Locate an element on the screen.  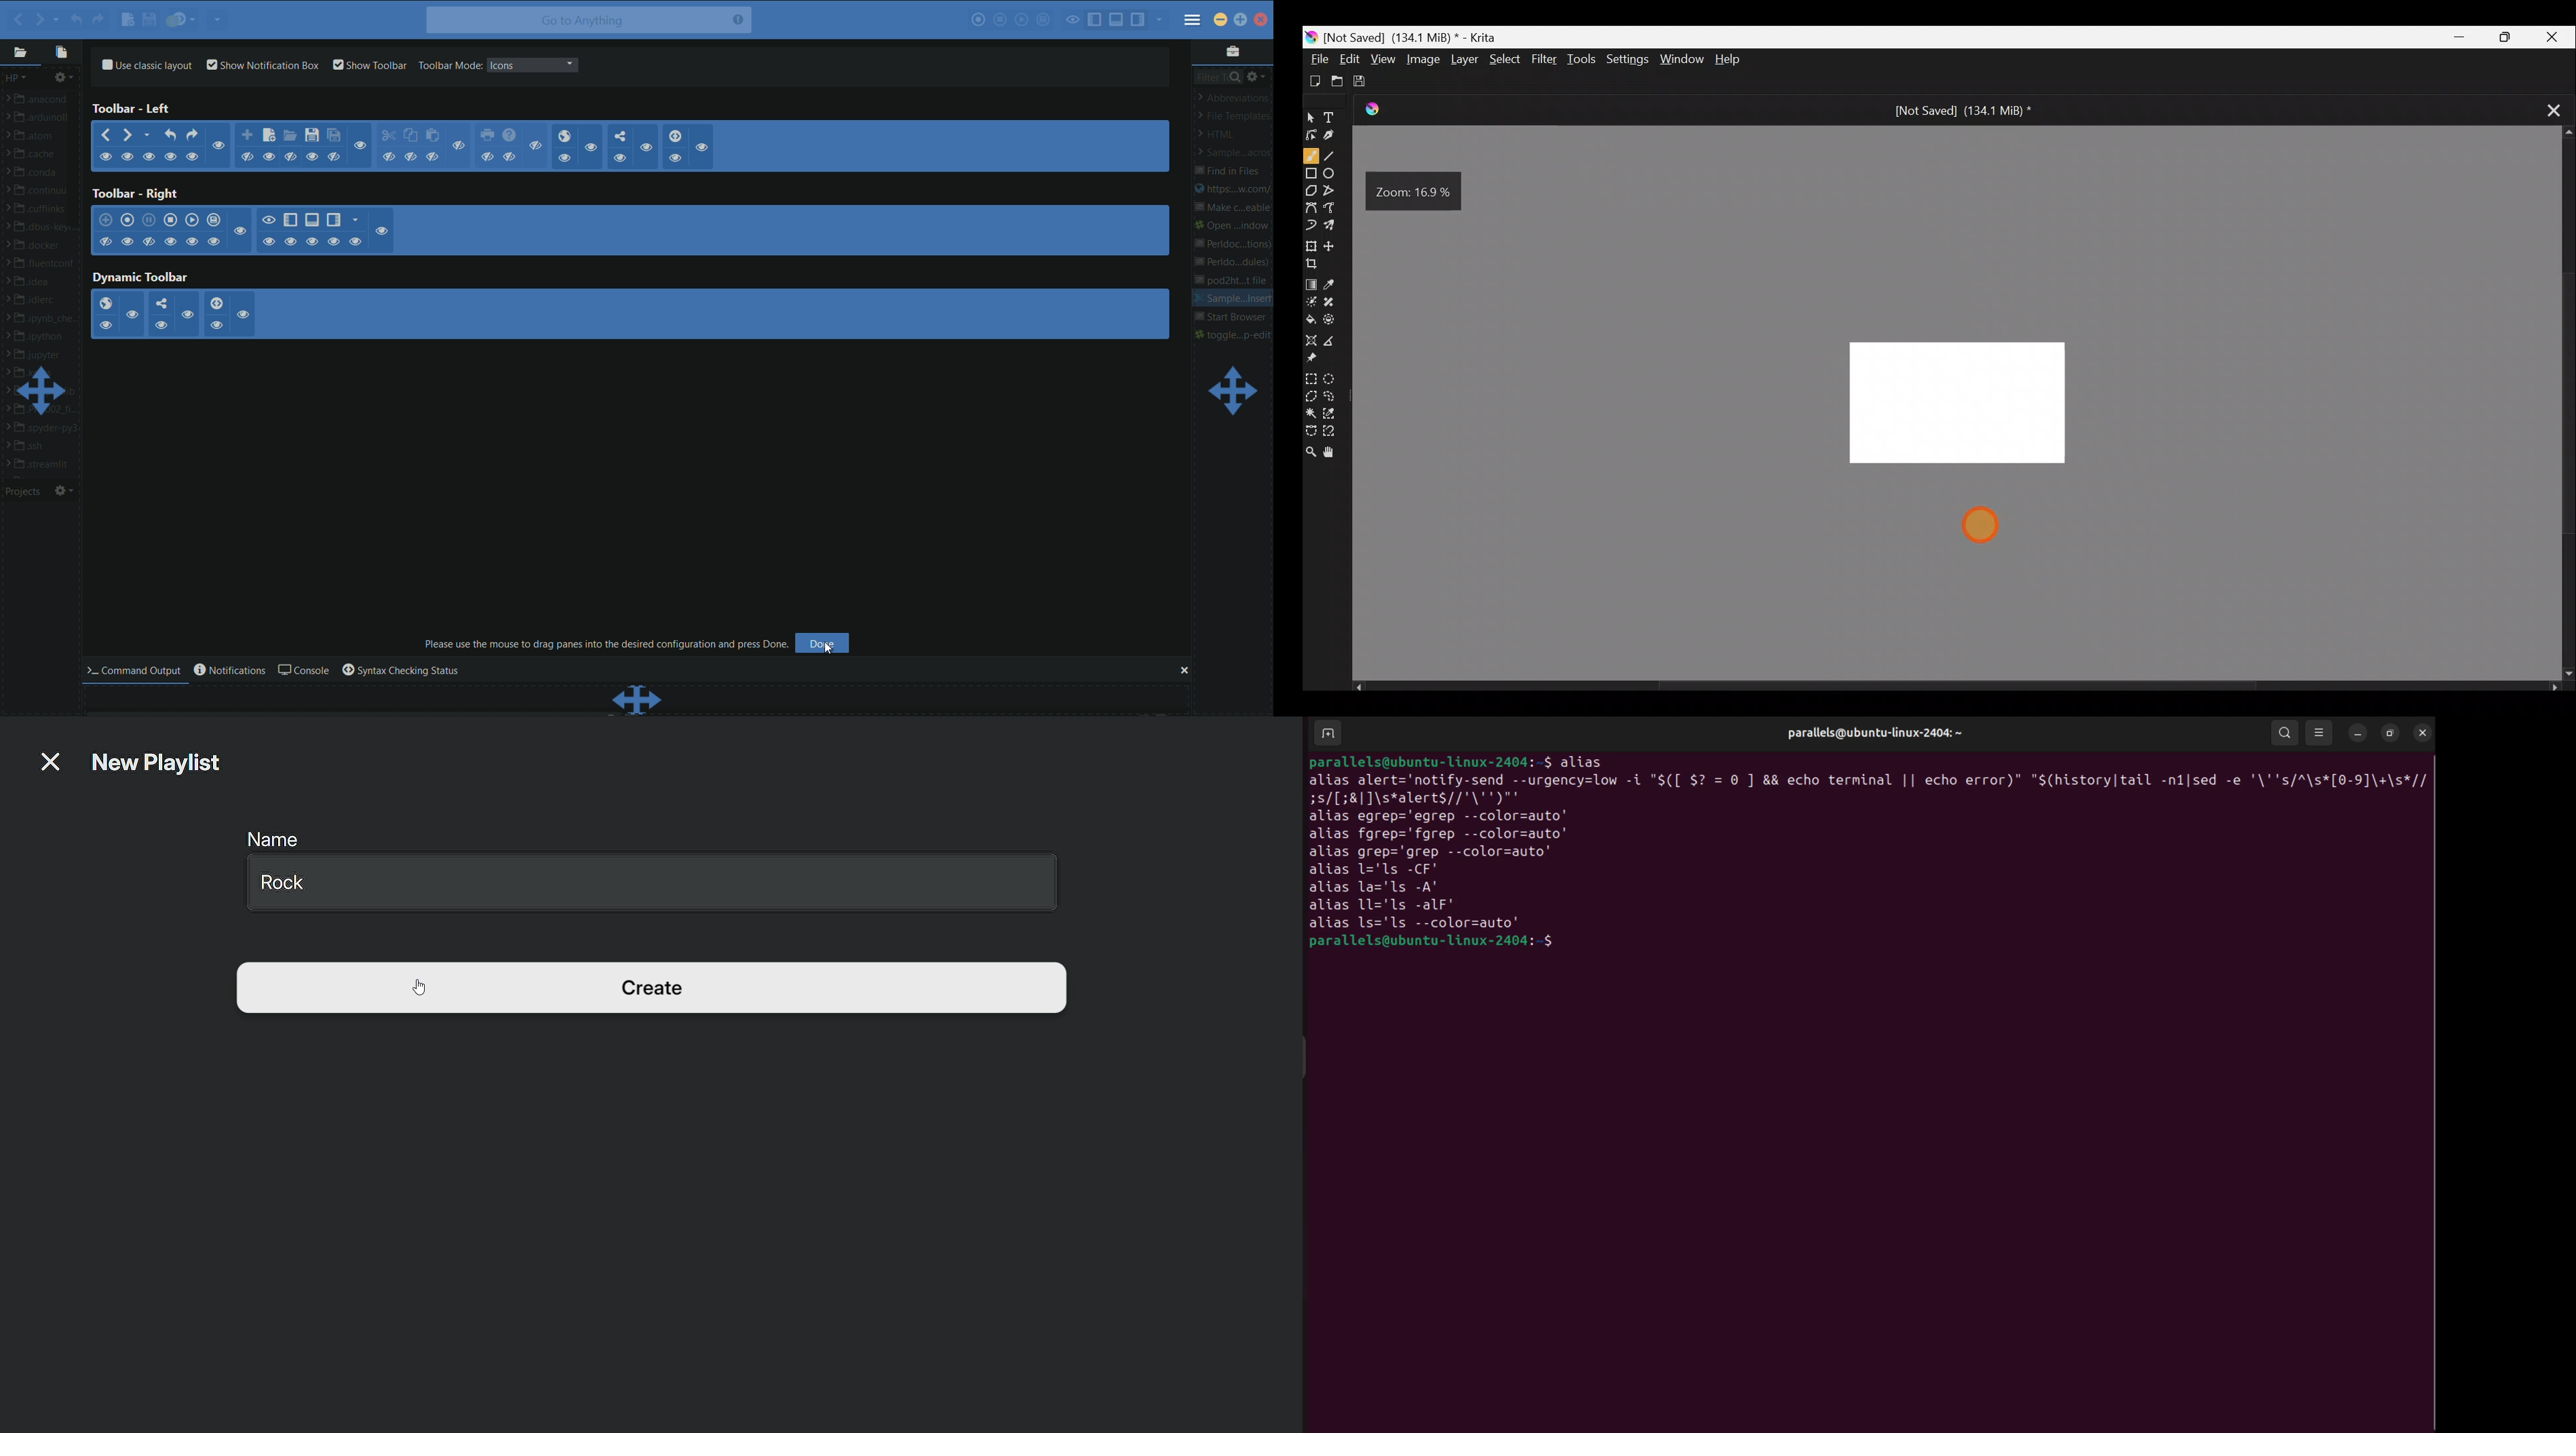
Scroll bar is located at coordinates (2563, 404).